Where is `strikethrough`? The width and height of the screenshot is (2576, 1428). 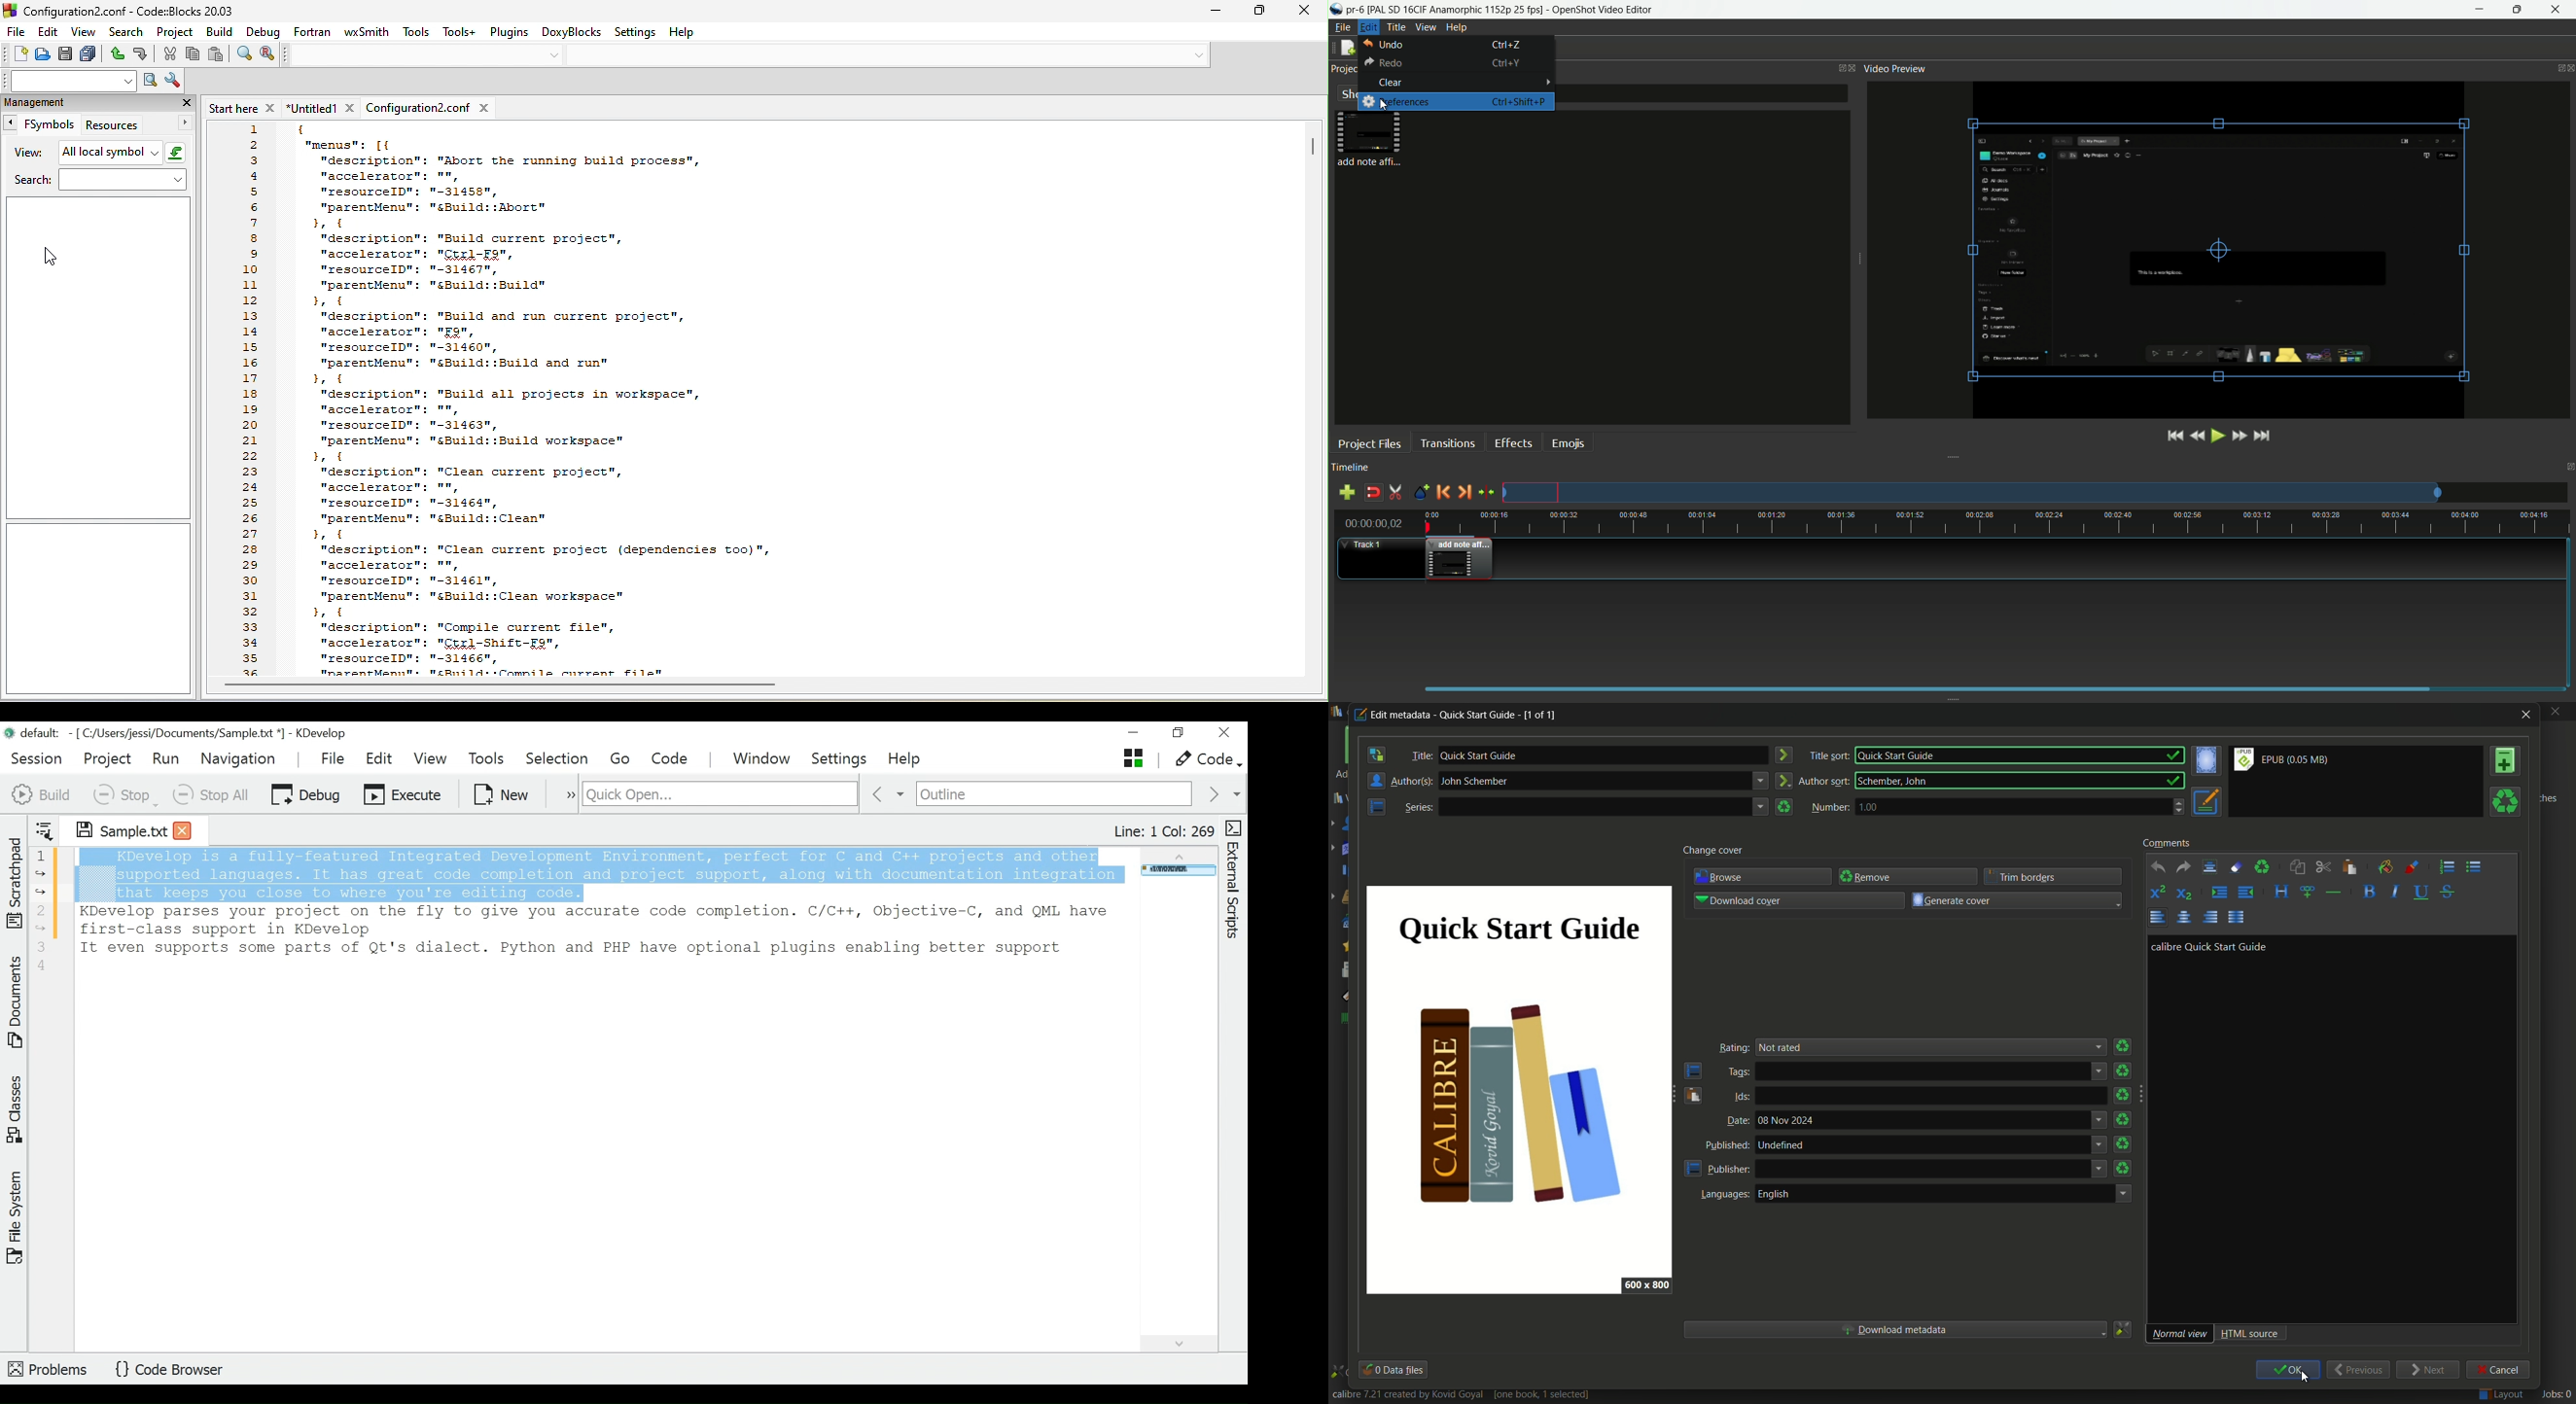 strikethrough is located at coordinates (2451, 892).